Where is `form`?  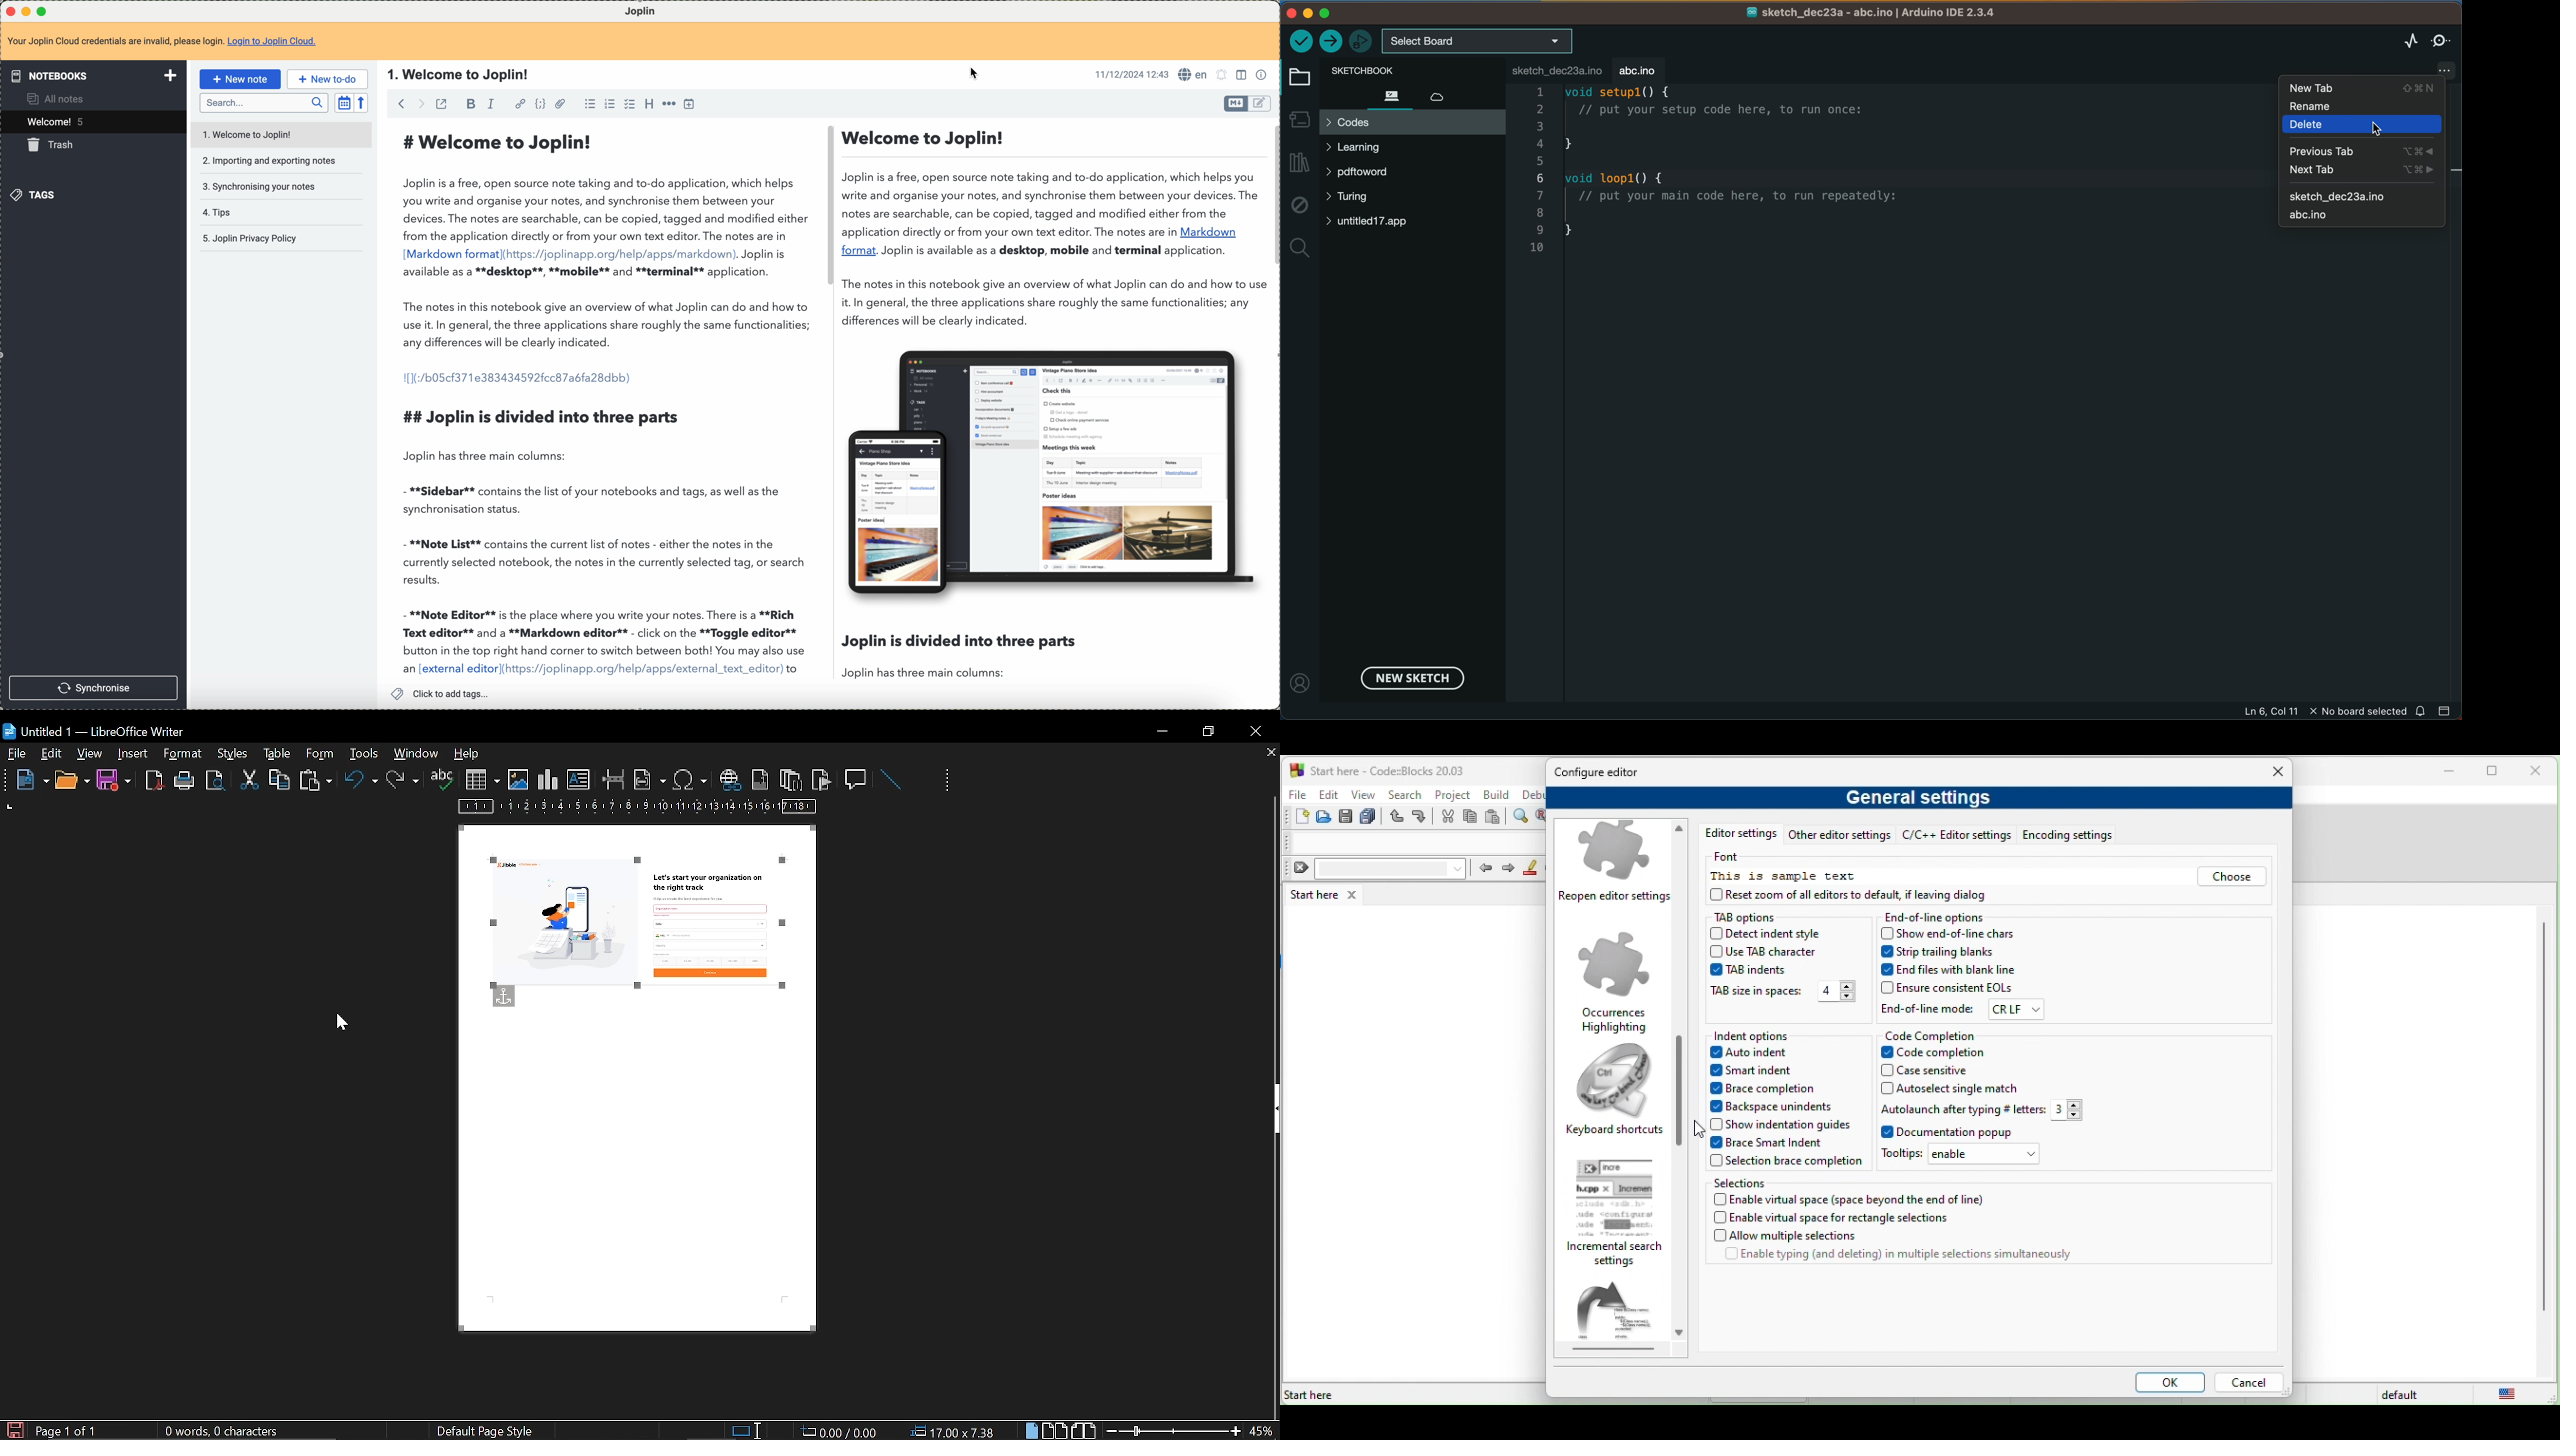
form is located at coordinates (366, 753).